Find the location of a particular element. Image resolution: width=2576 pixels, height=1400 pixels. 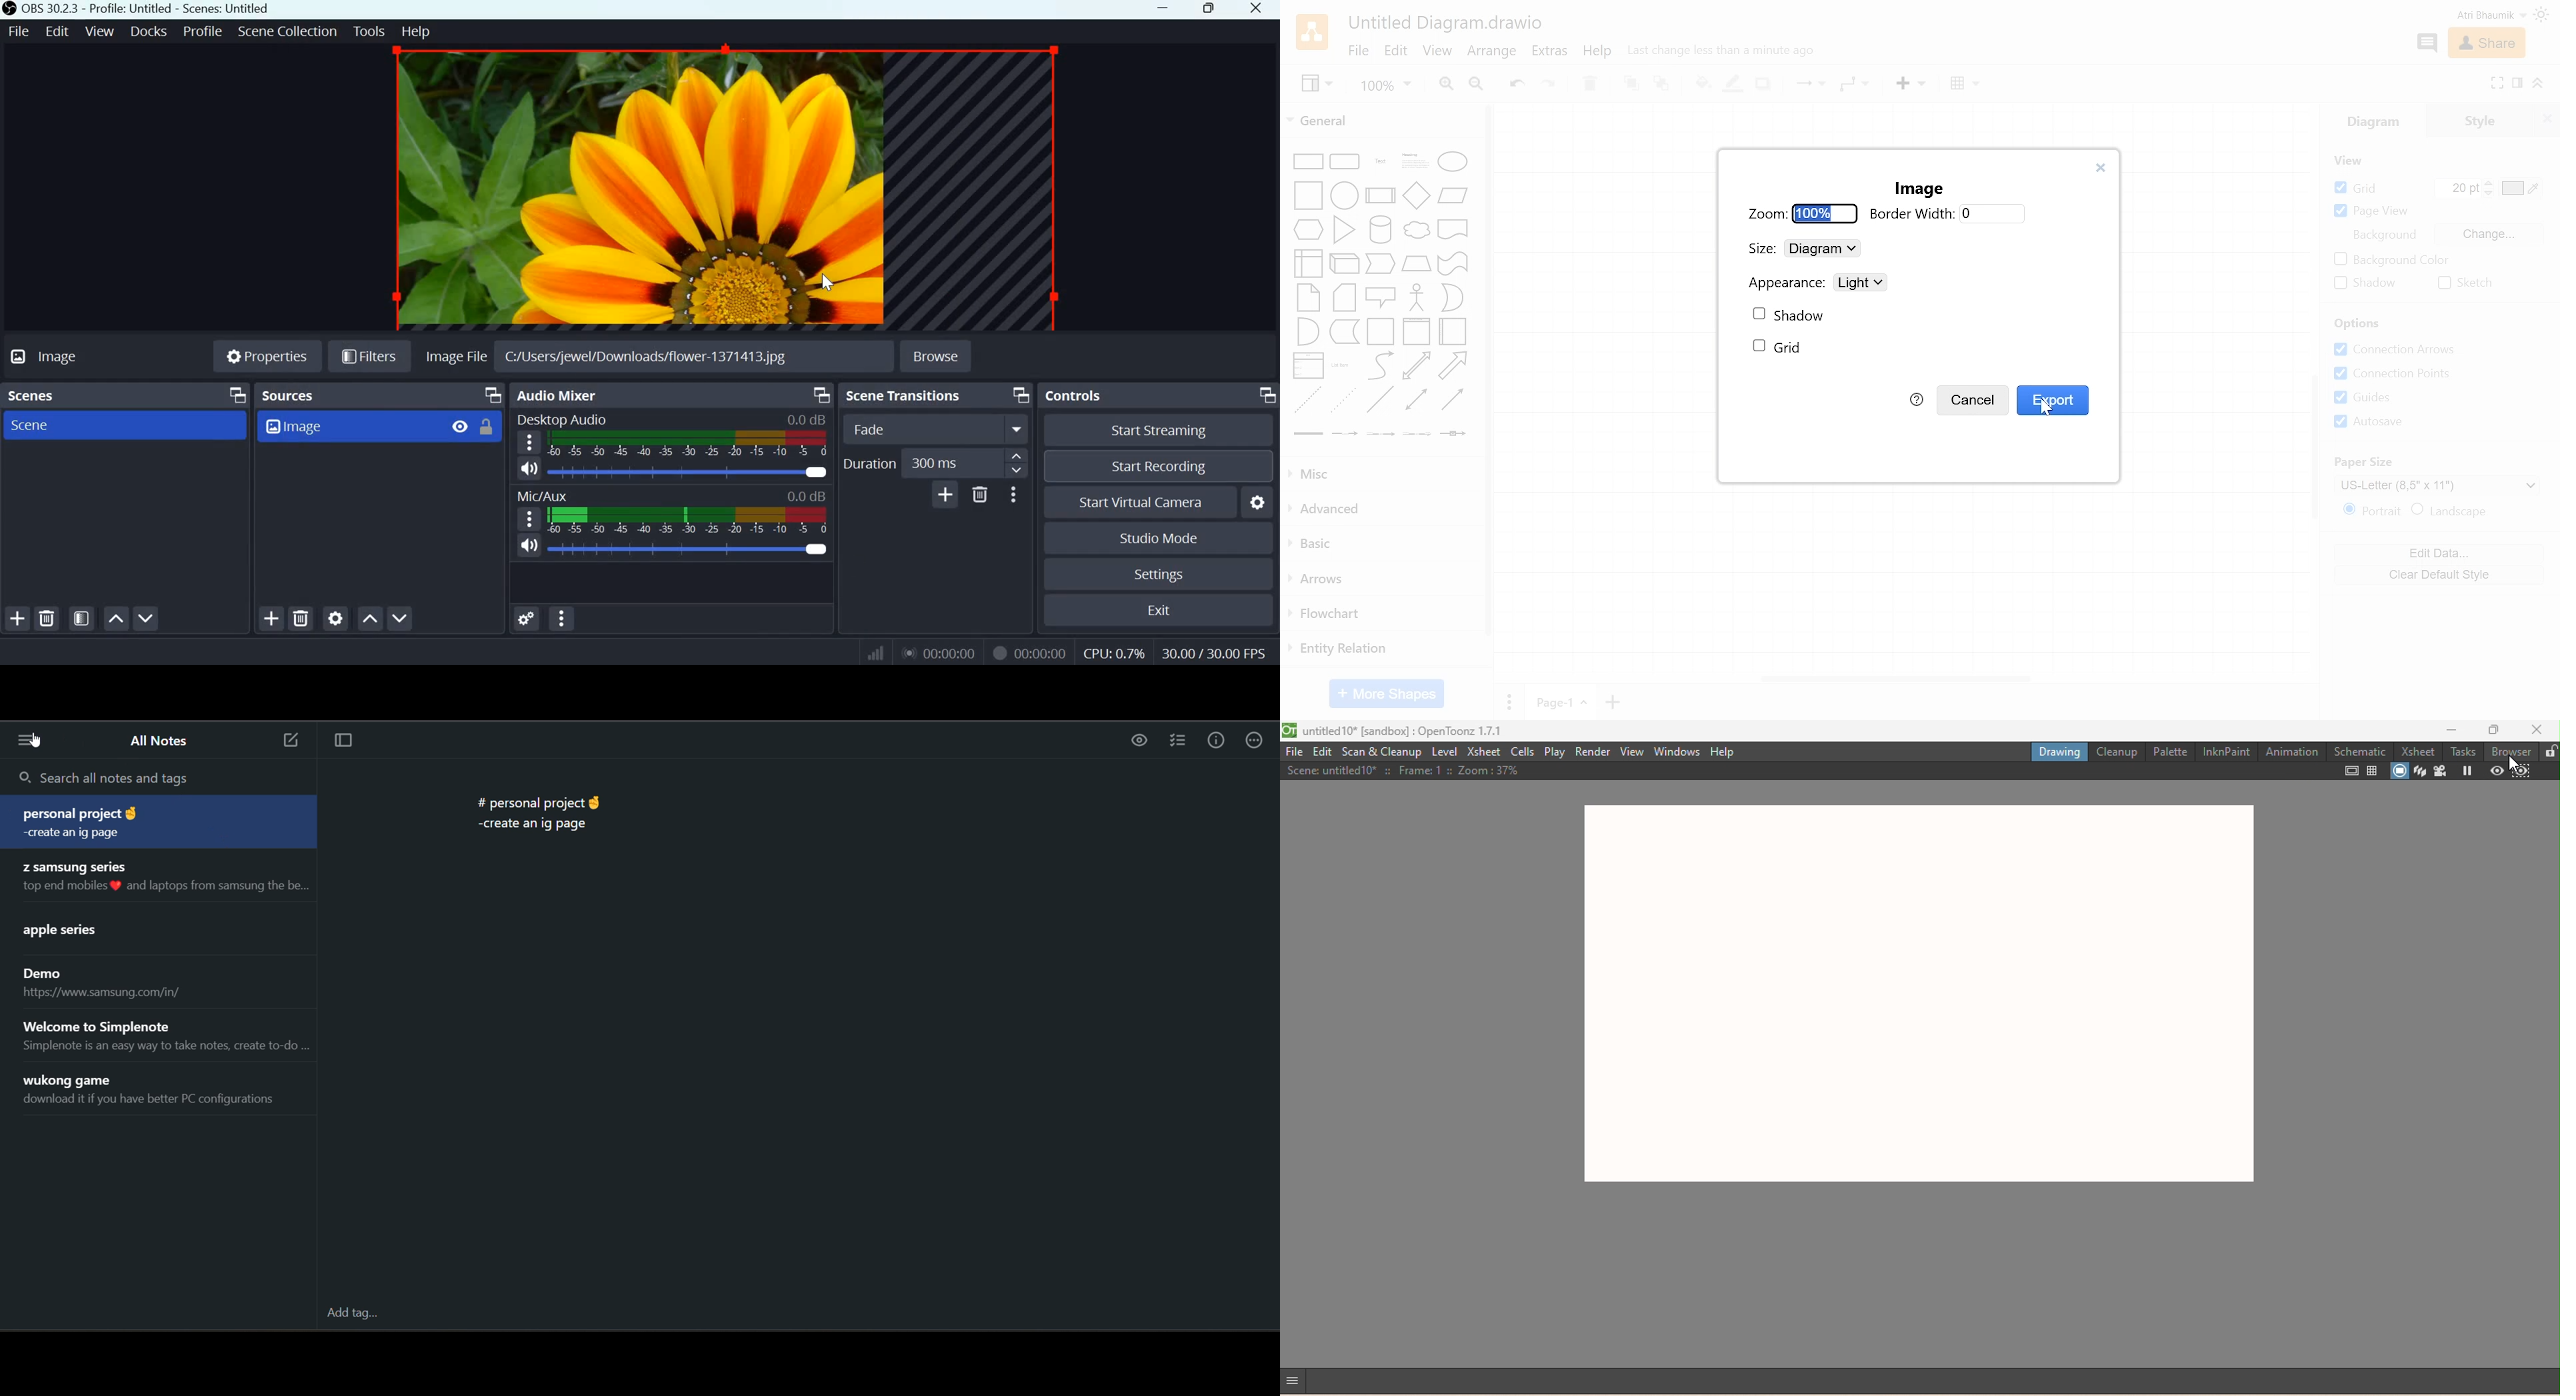

Style is located at coordinates (2472, 120).